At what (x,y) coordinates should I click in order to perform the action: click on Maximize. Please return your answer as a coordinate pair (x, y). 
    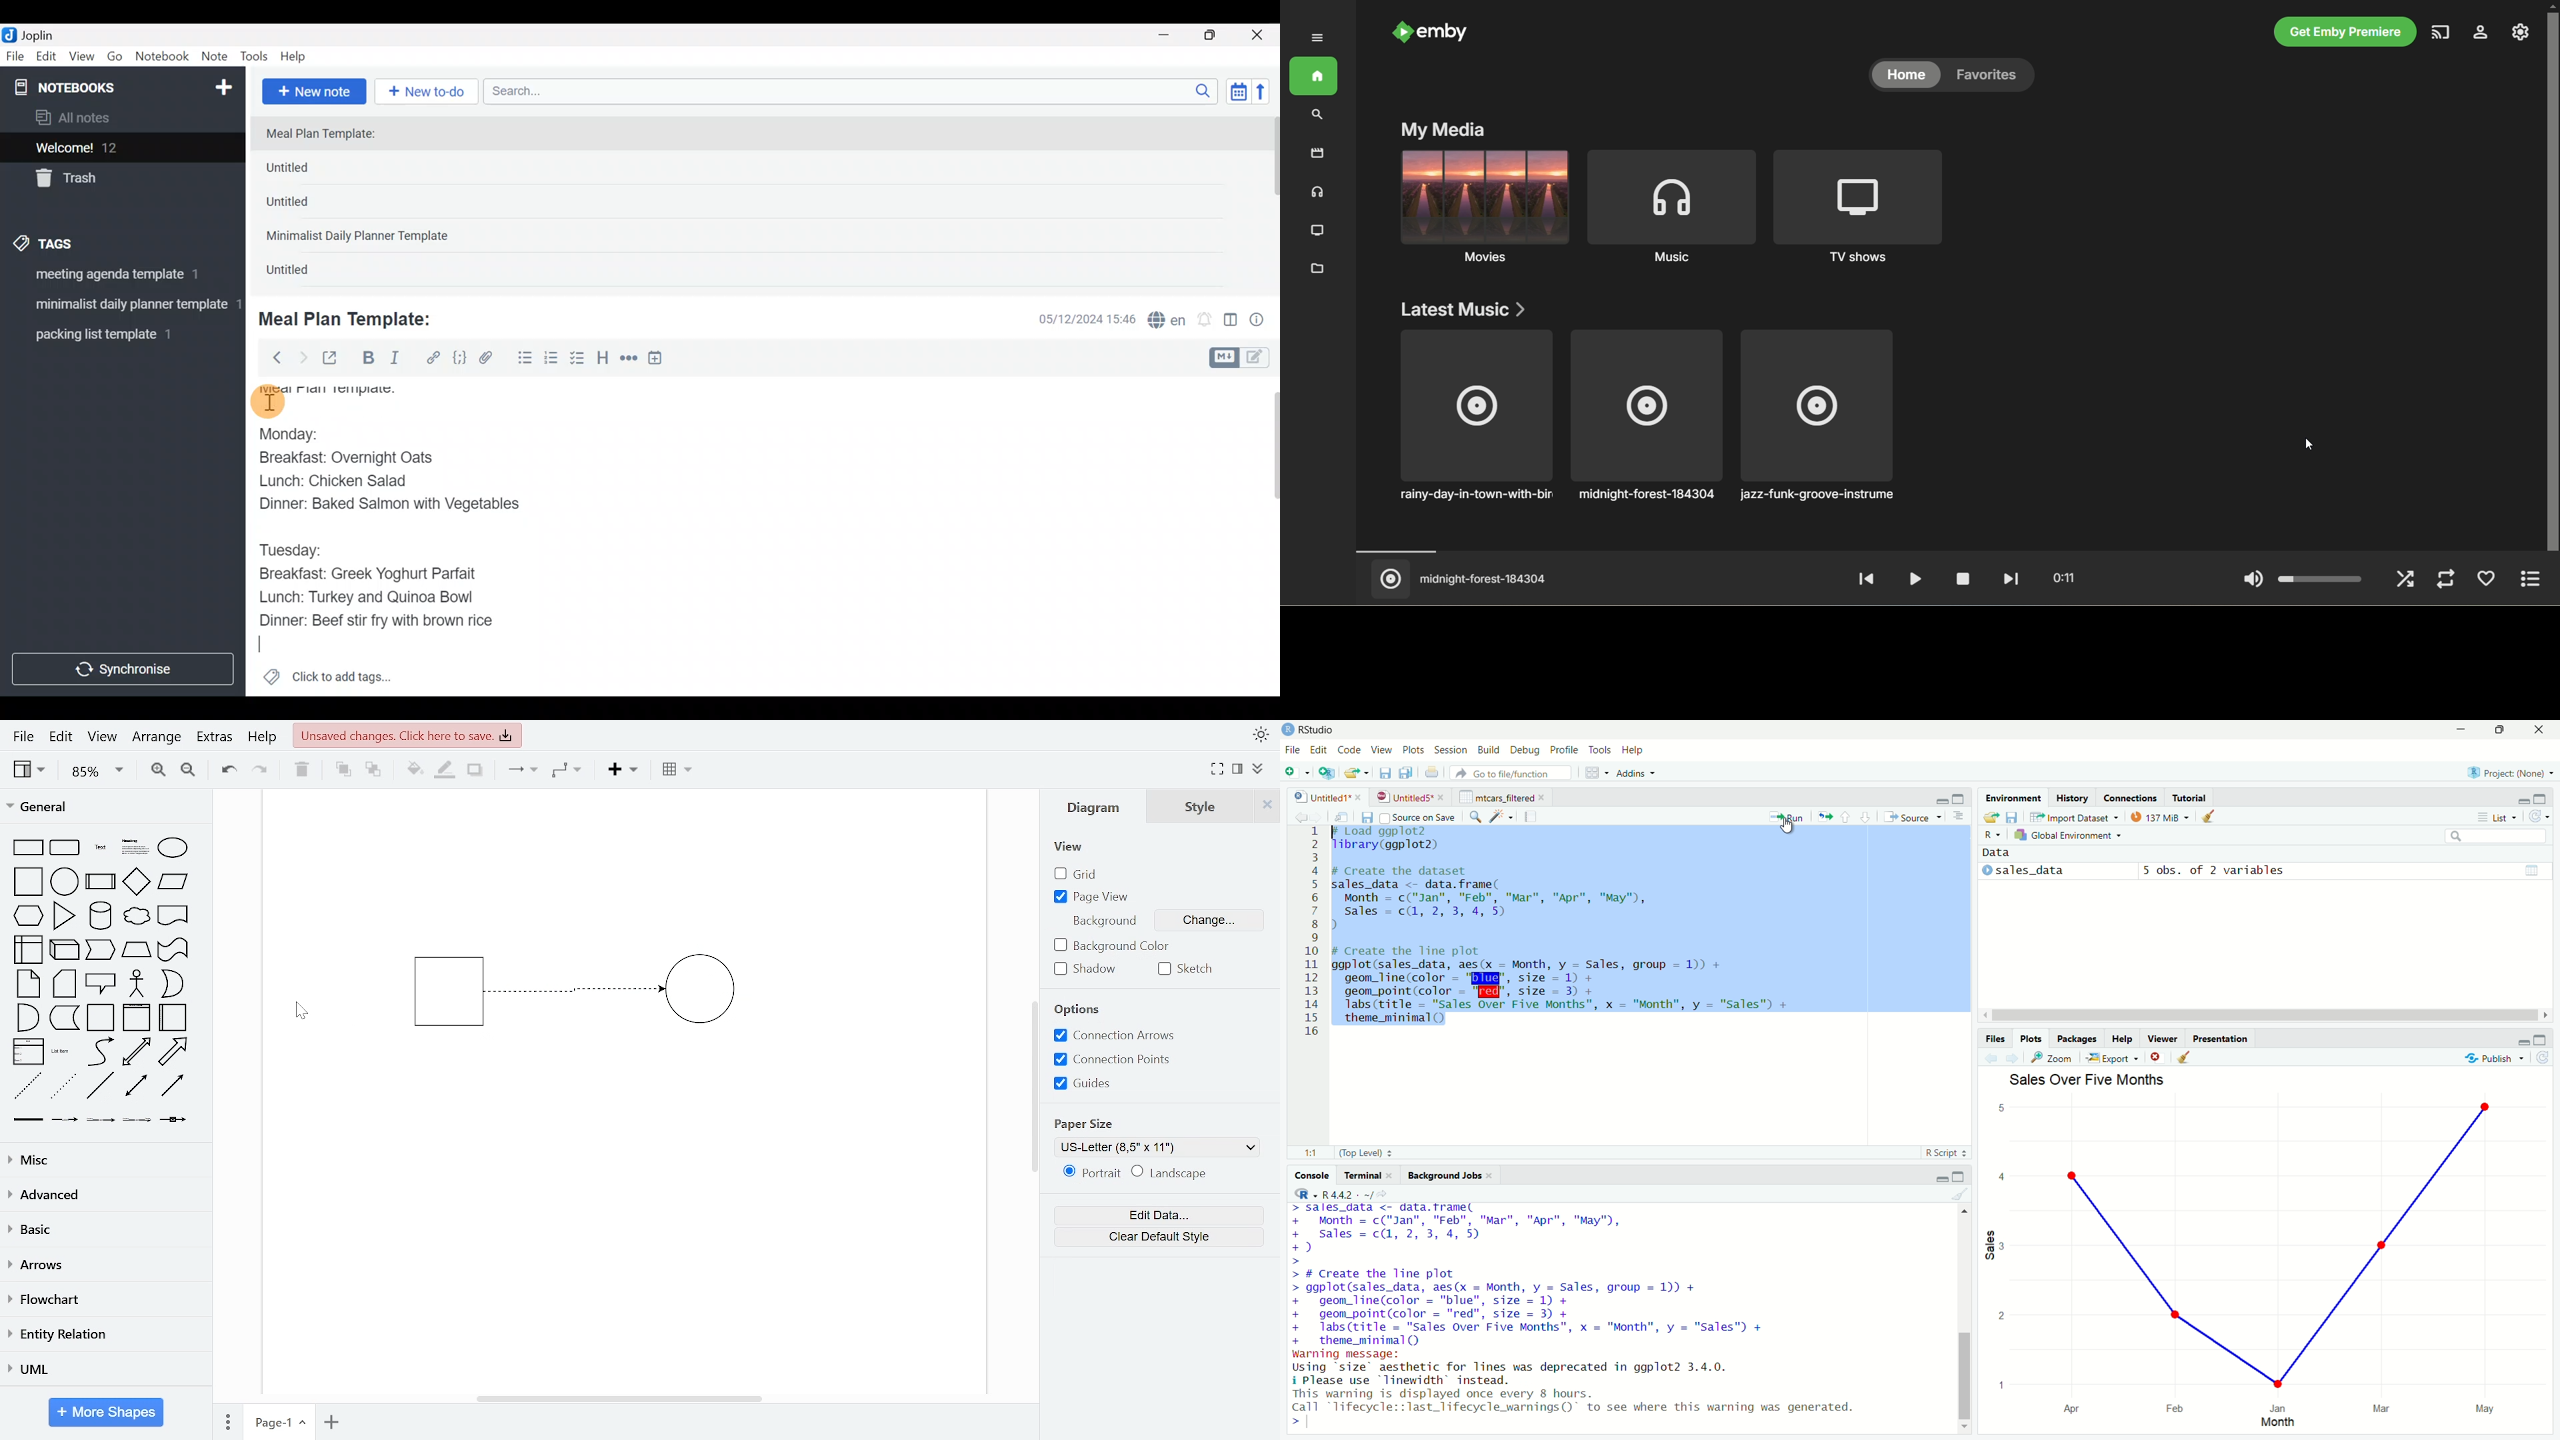
    Looking at the image, I should click on (1218, 35).